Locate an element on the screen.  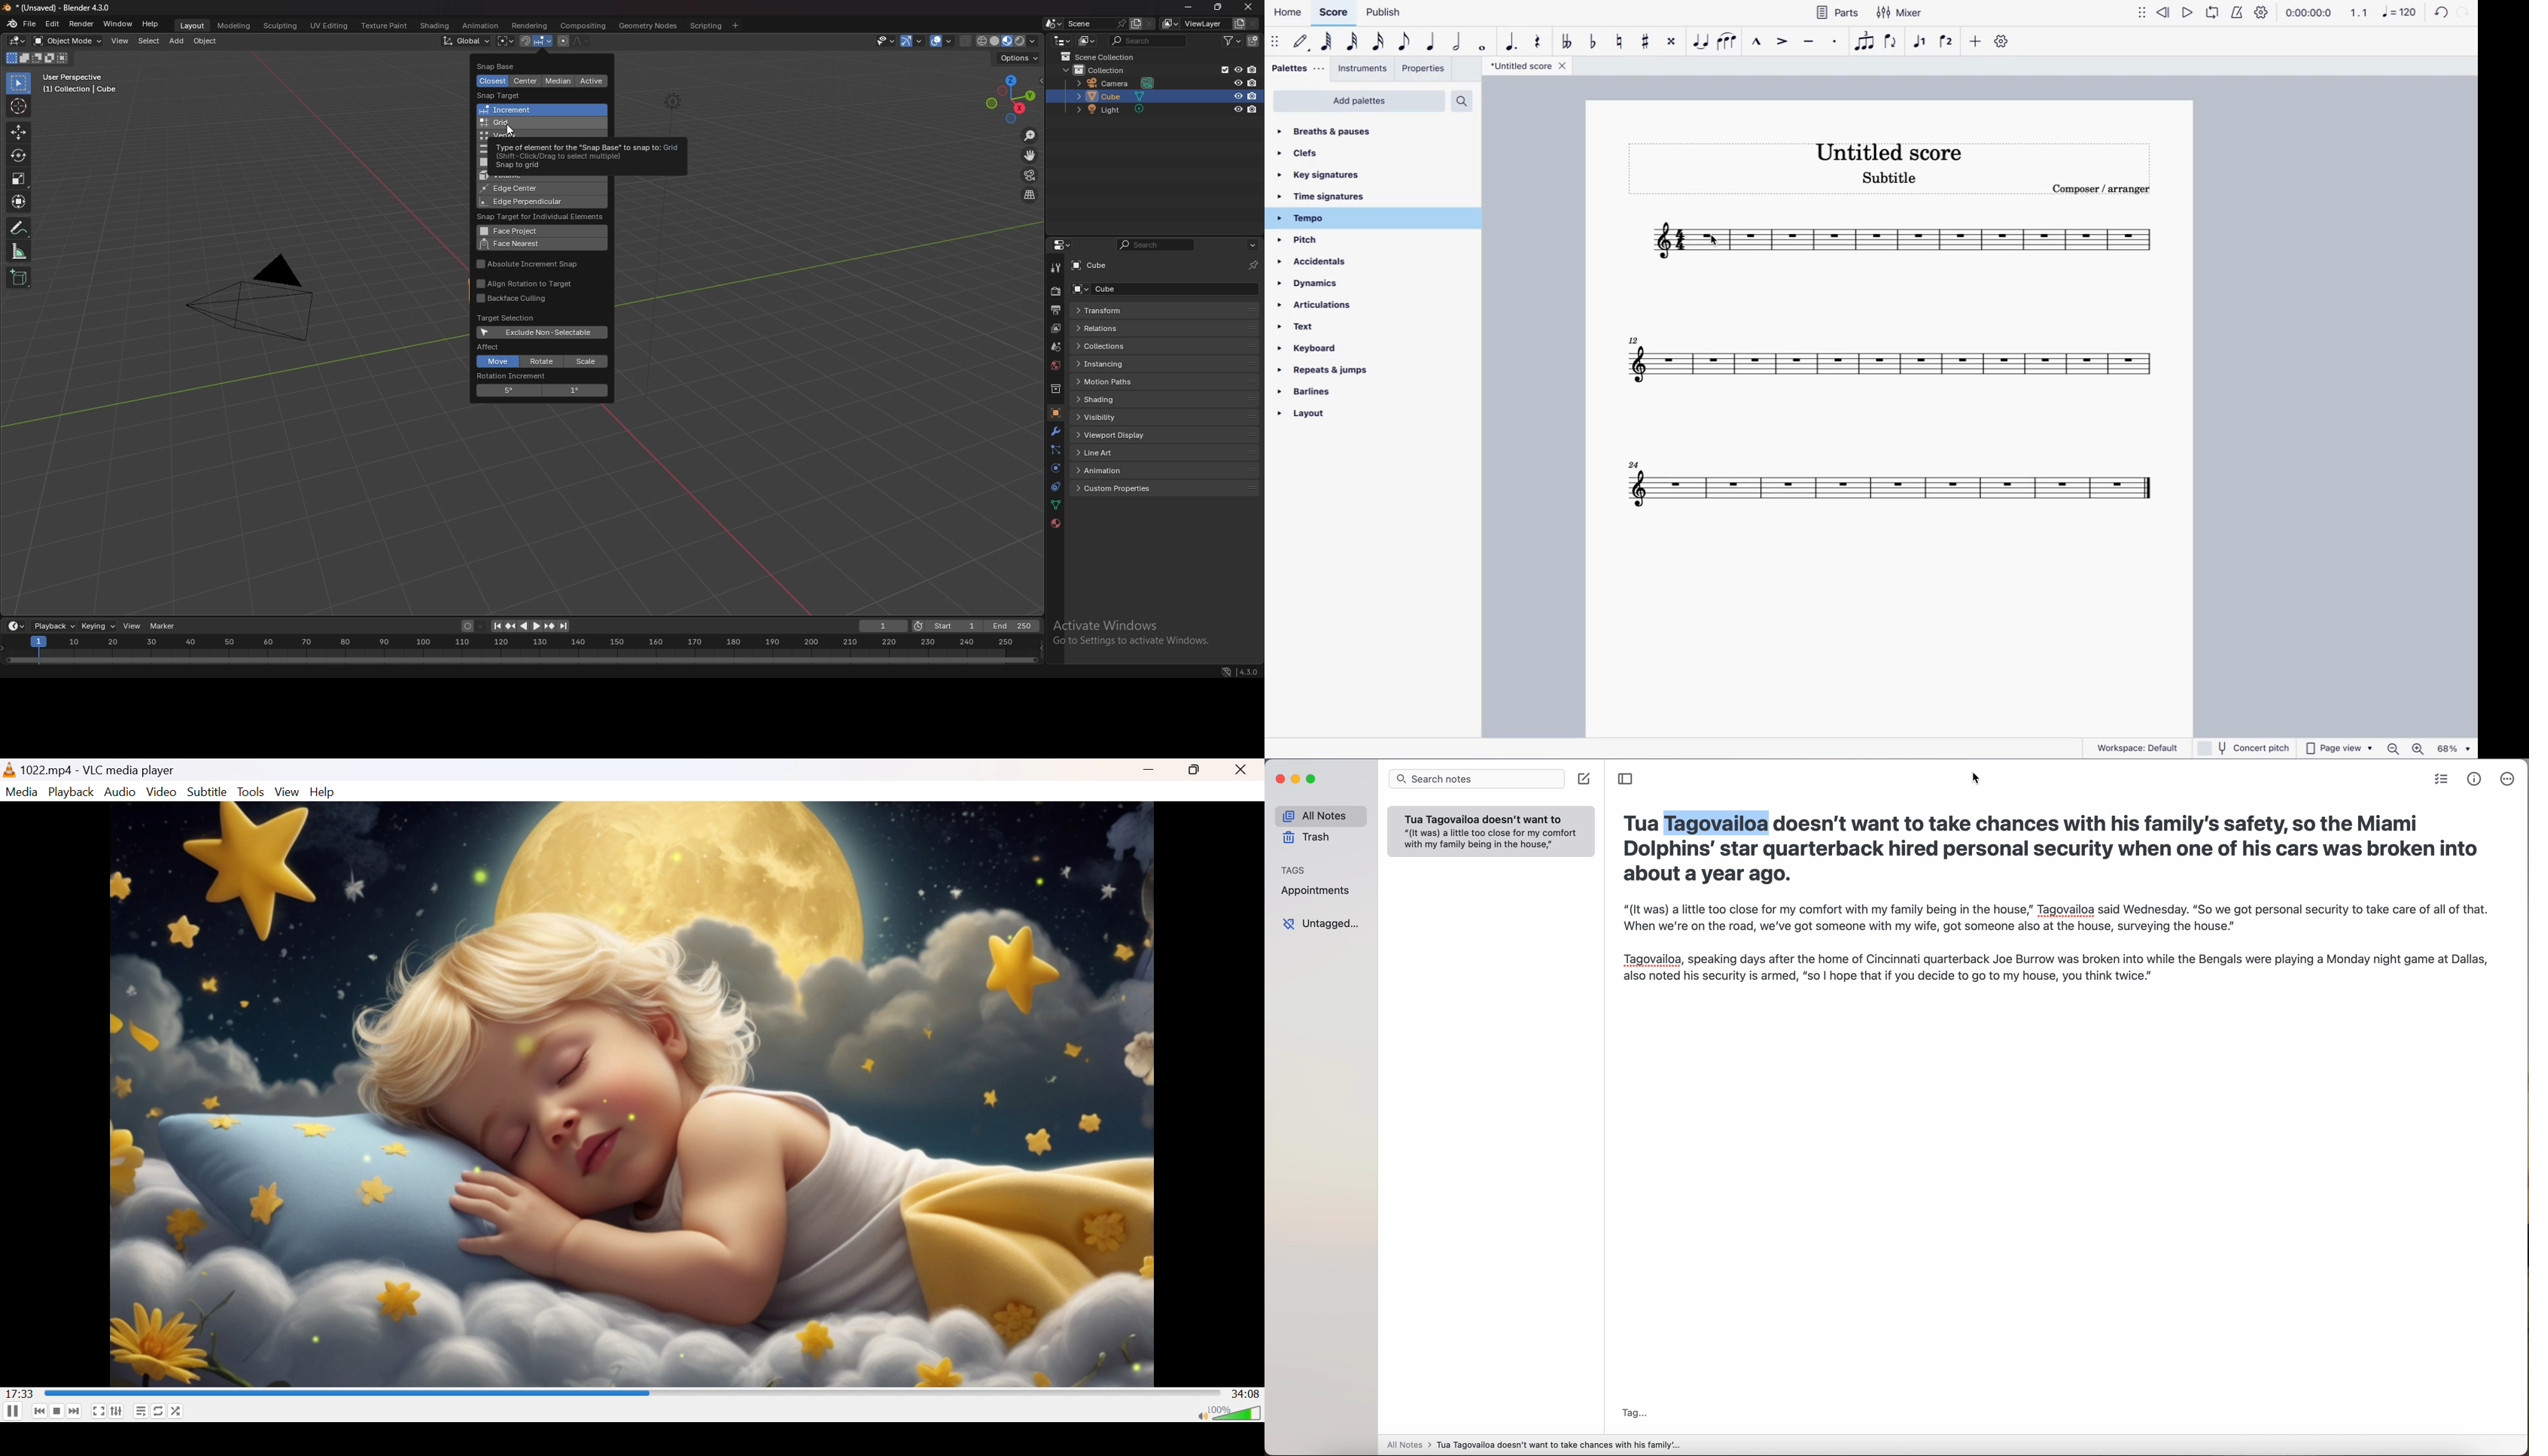
edge perpendicular is located at coordinates (528, 202).